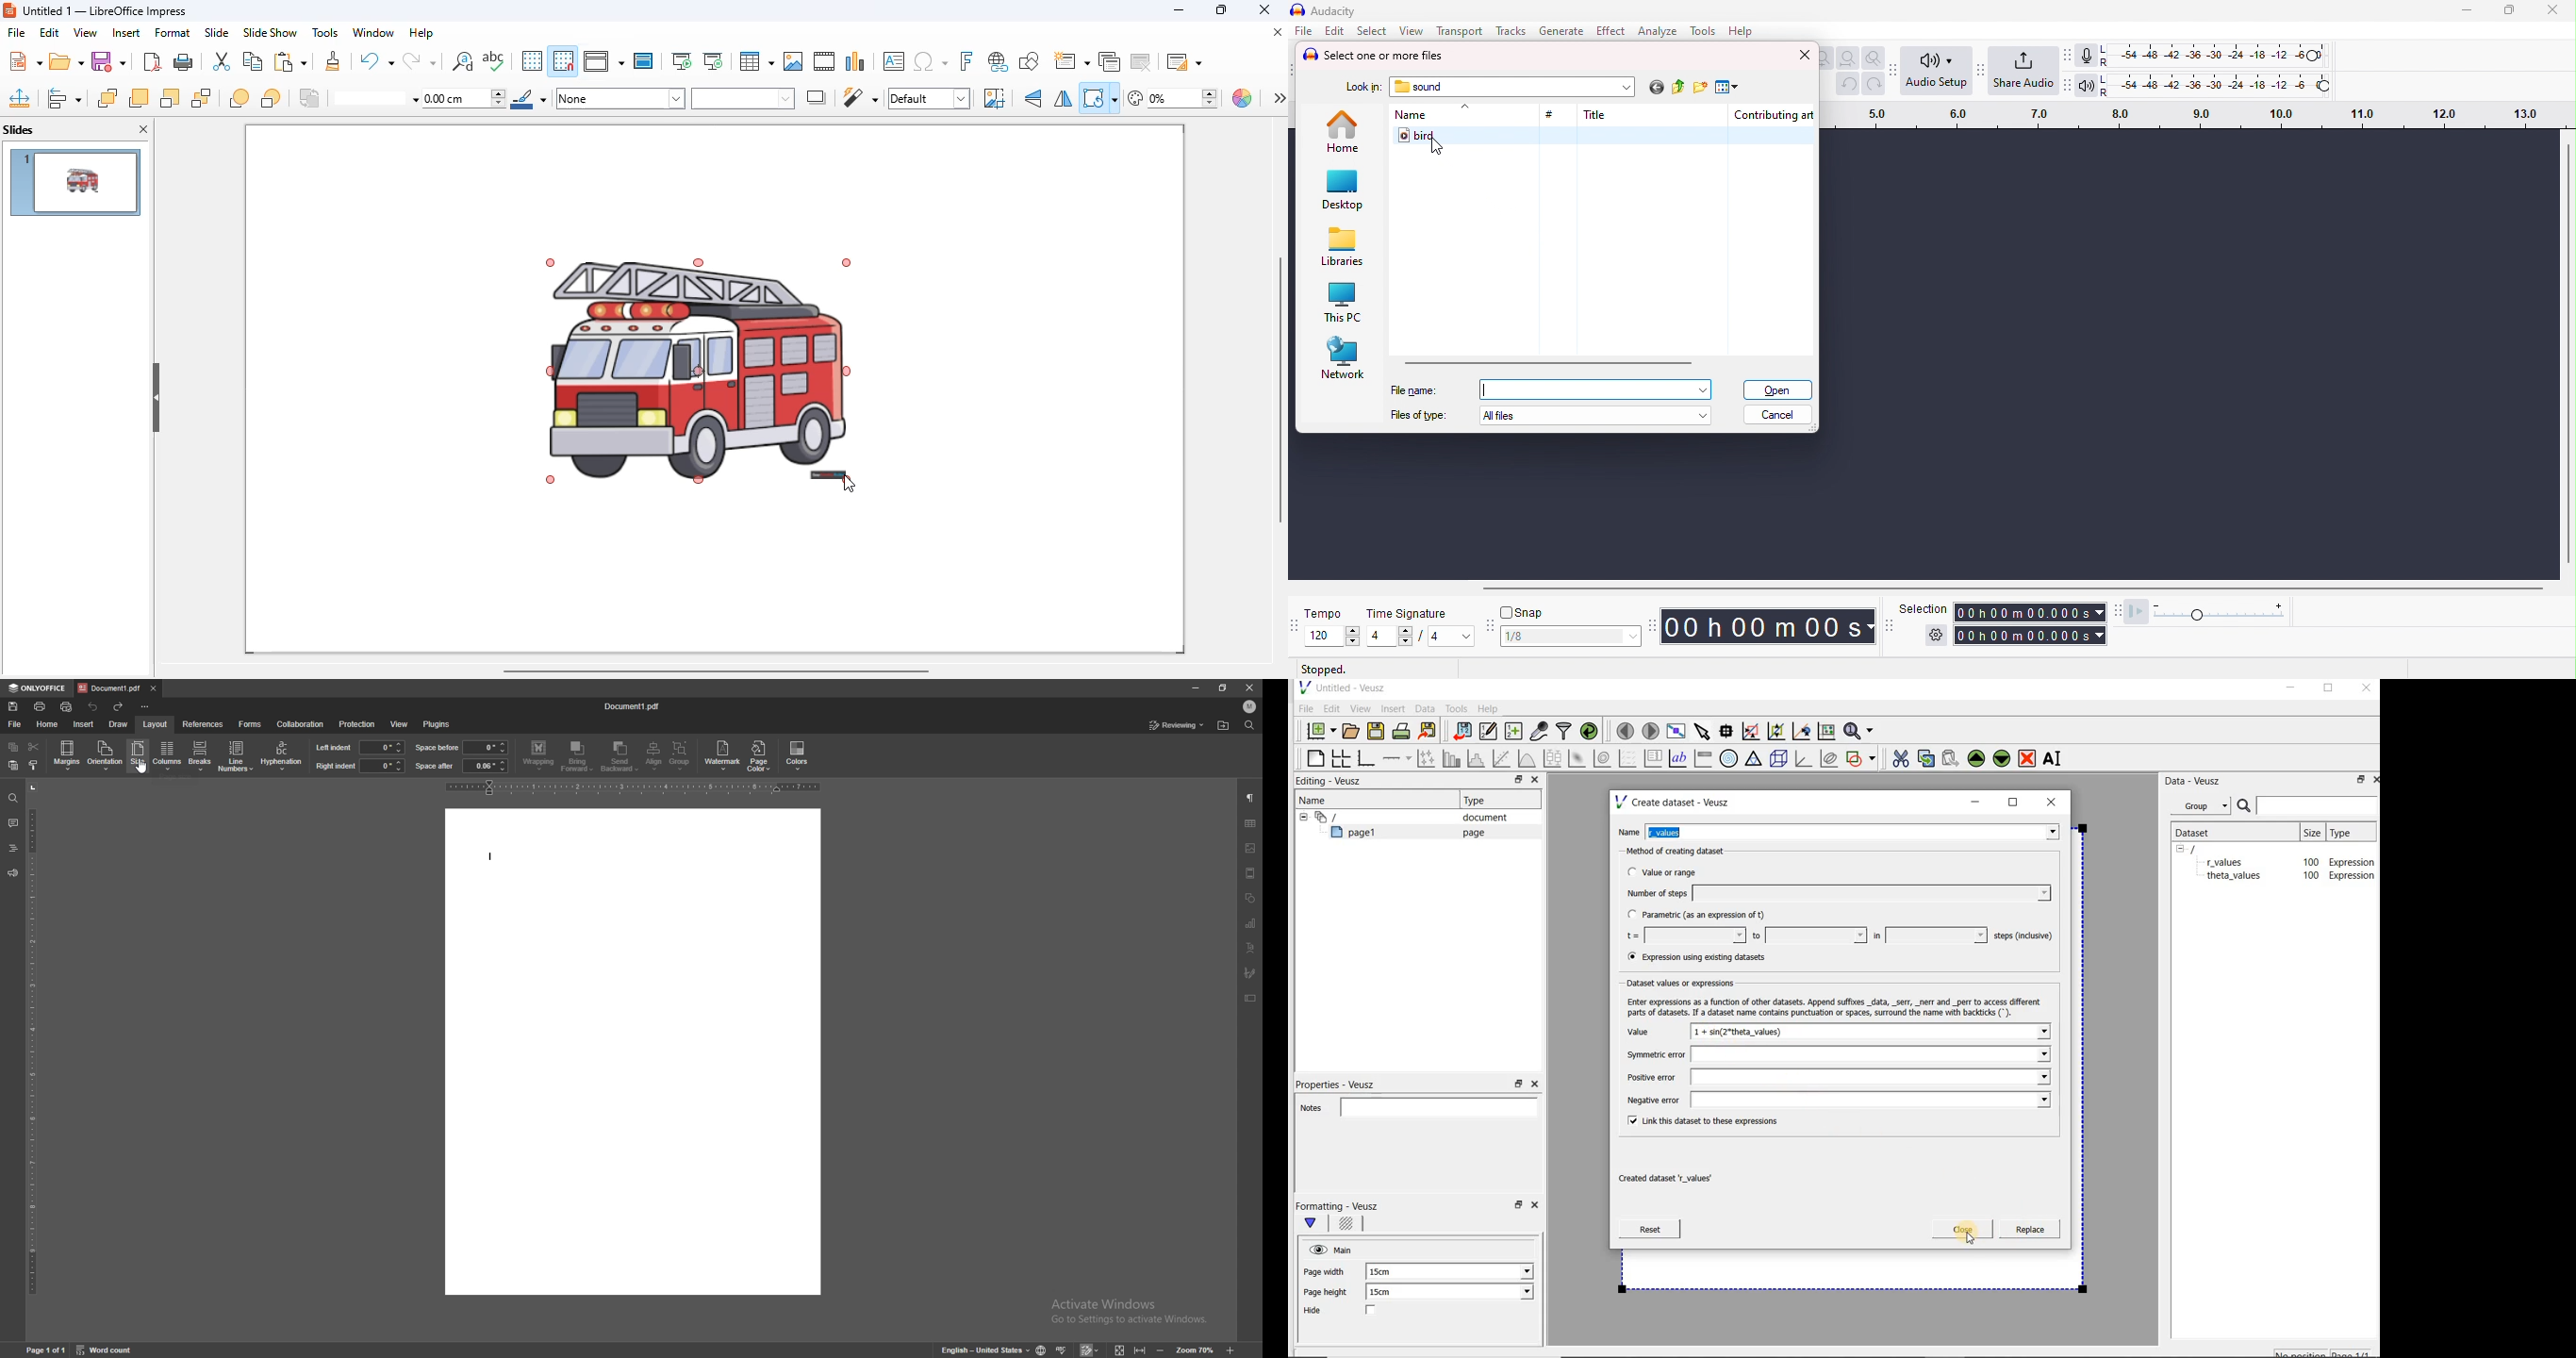 The width and height of the screenshot is (2576, 1372). Describe the element at coordinates (170, 98) in the screenshot. I see `send backward` at that location.